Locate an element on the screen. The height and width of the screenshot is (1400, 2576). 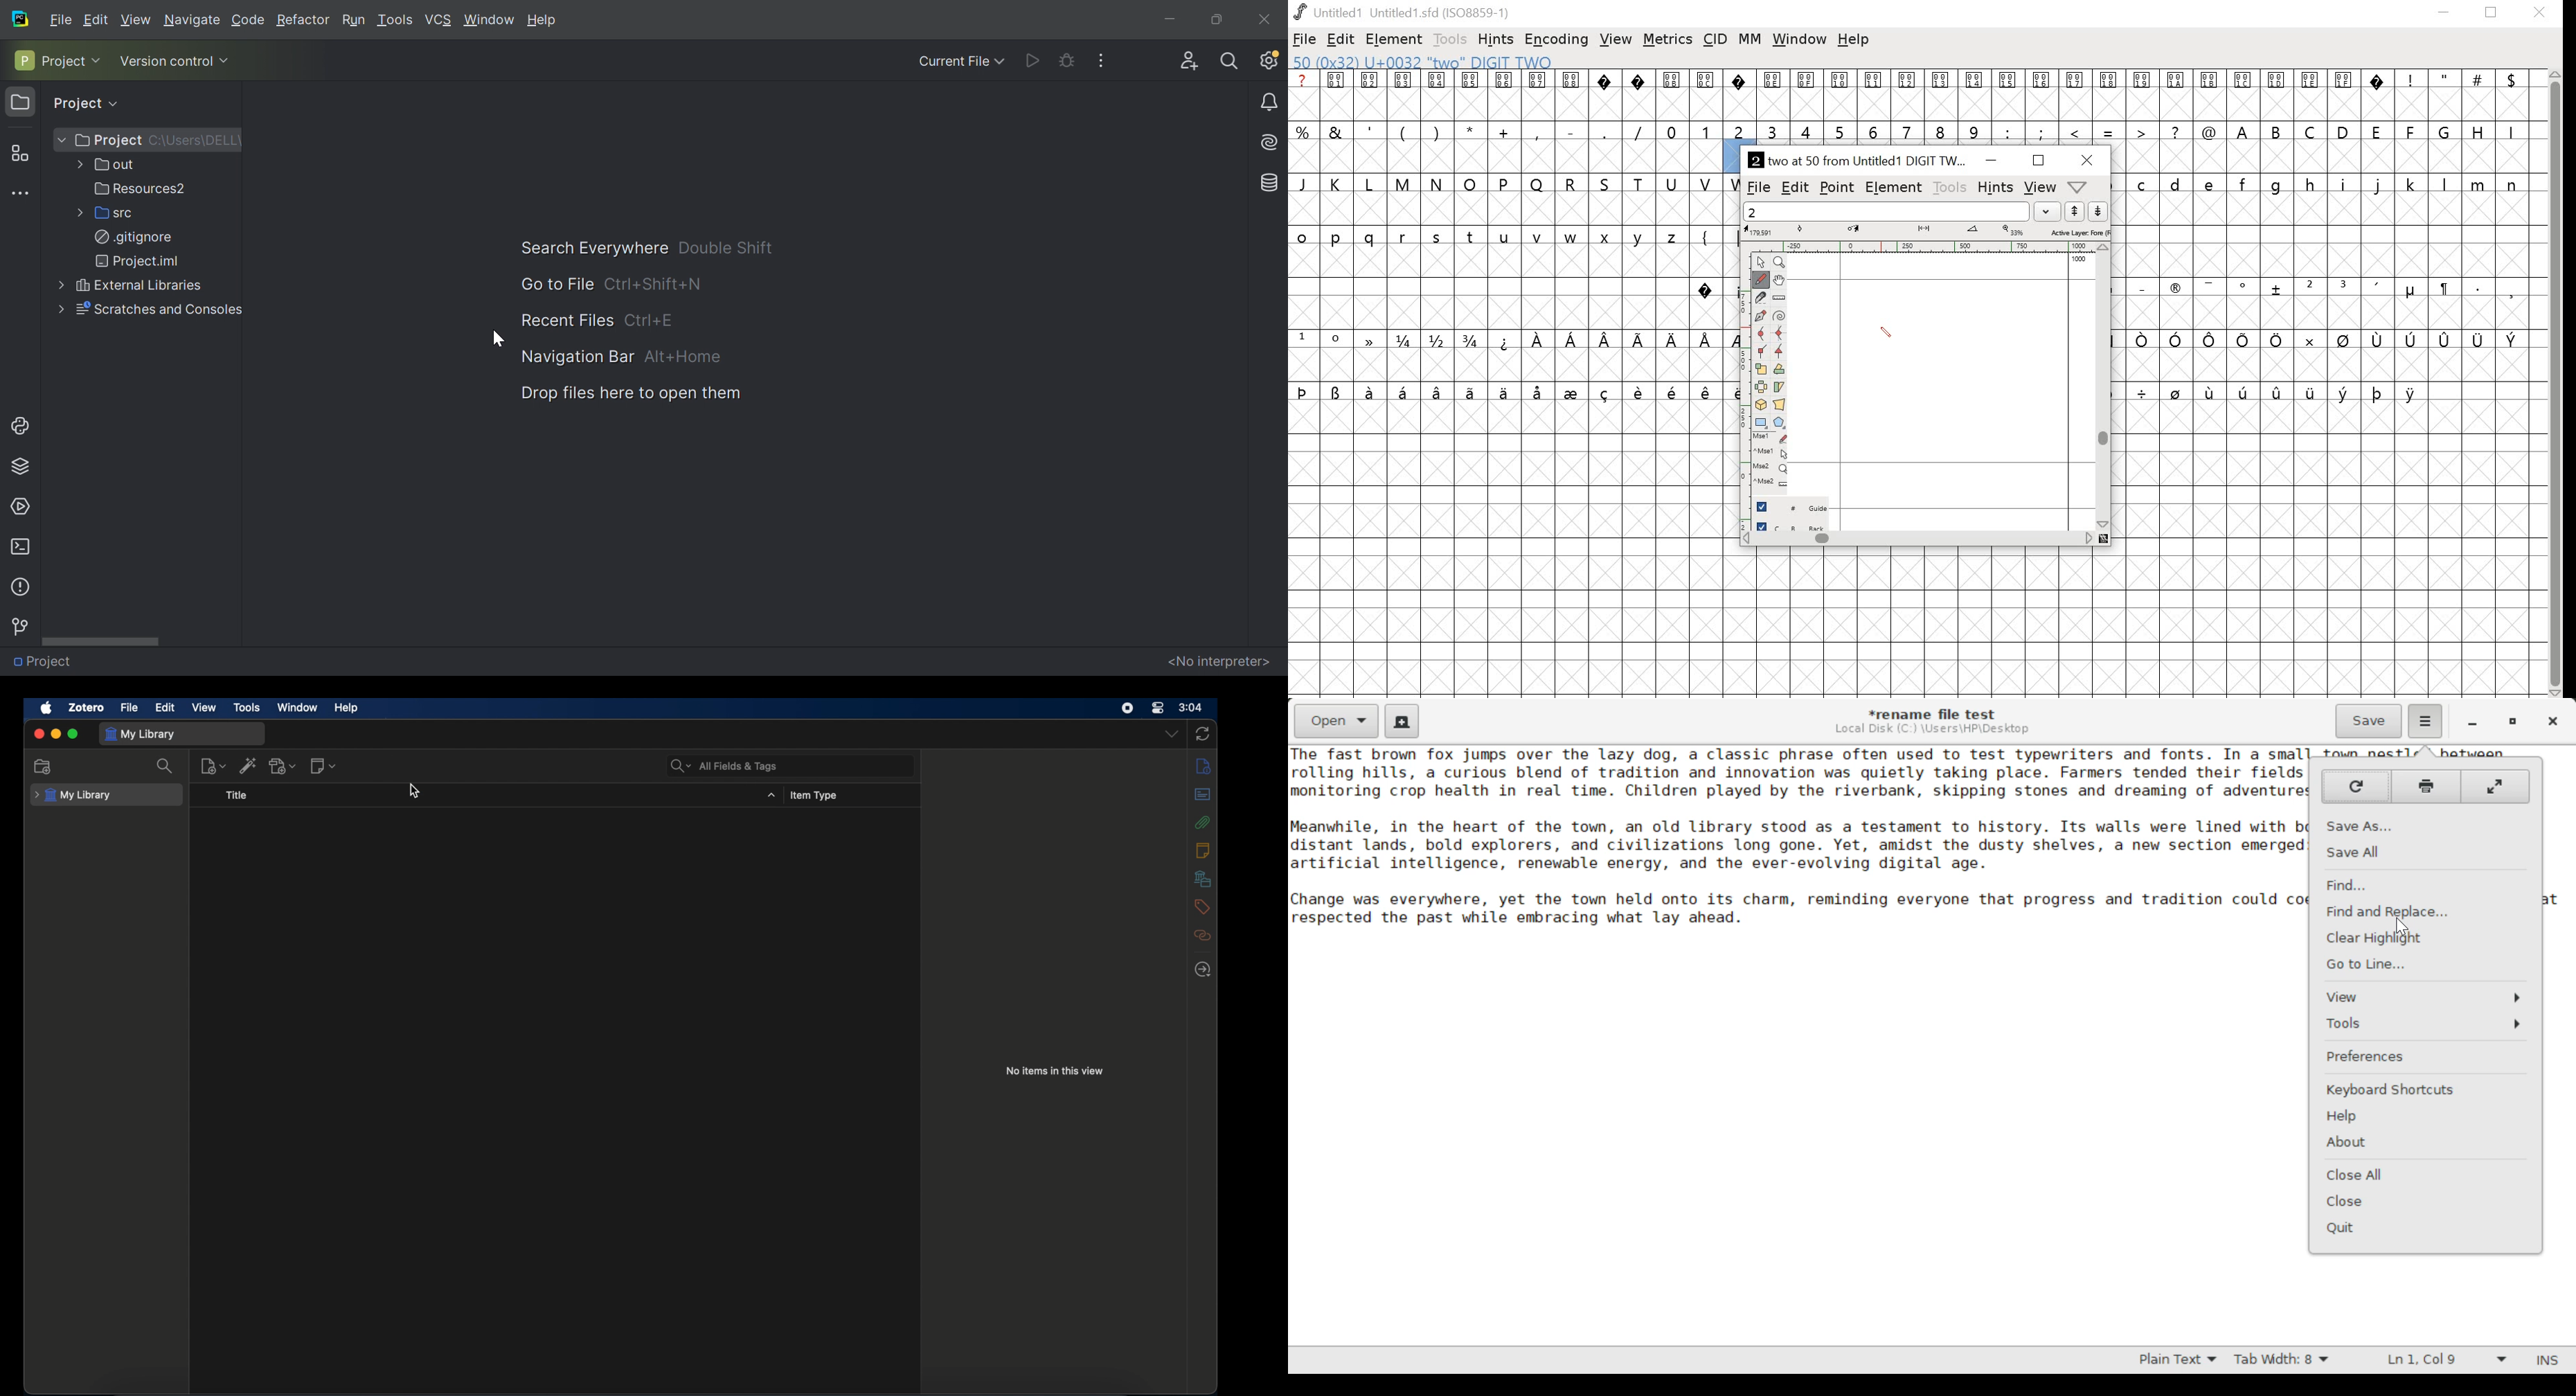
Minimize is located at coordinates (1167, 18).